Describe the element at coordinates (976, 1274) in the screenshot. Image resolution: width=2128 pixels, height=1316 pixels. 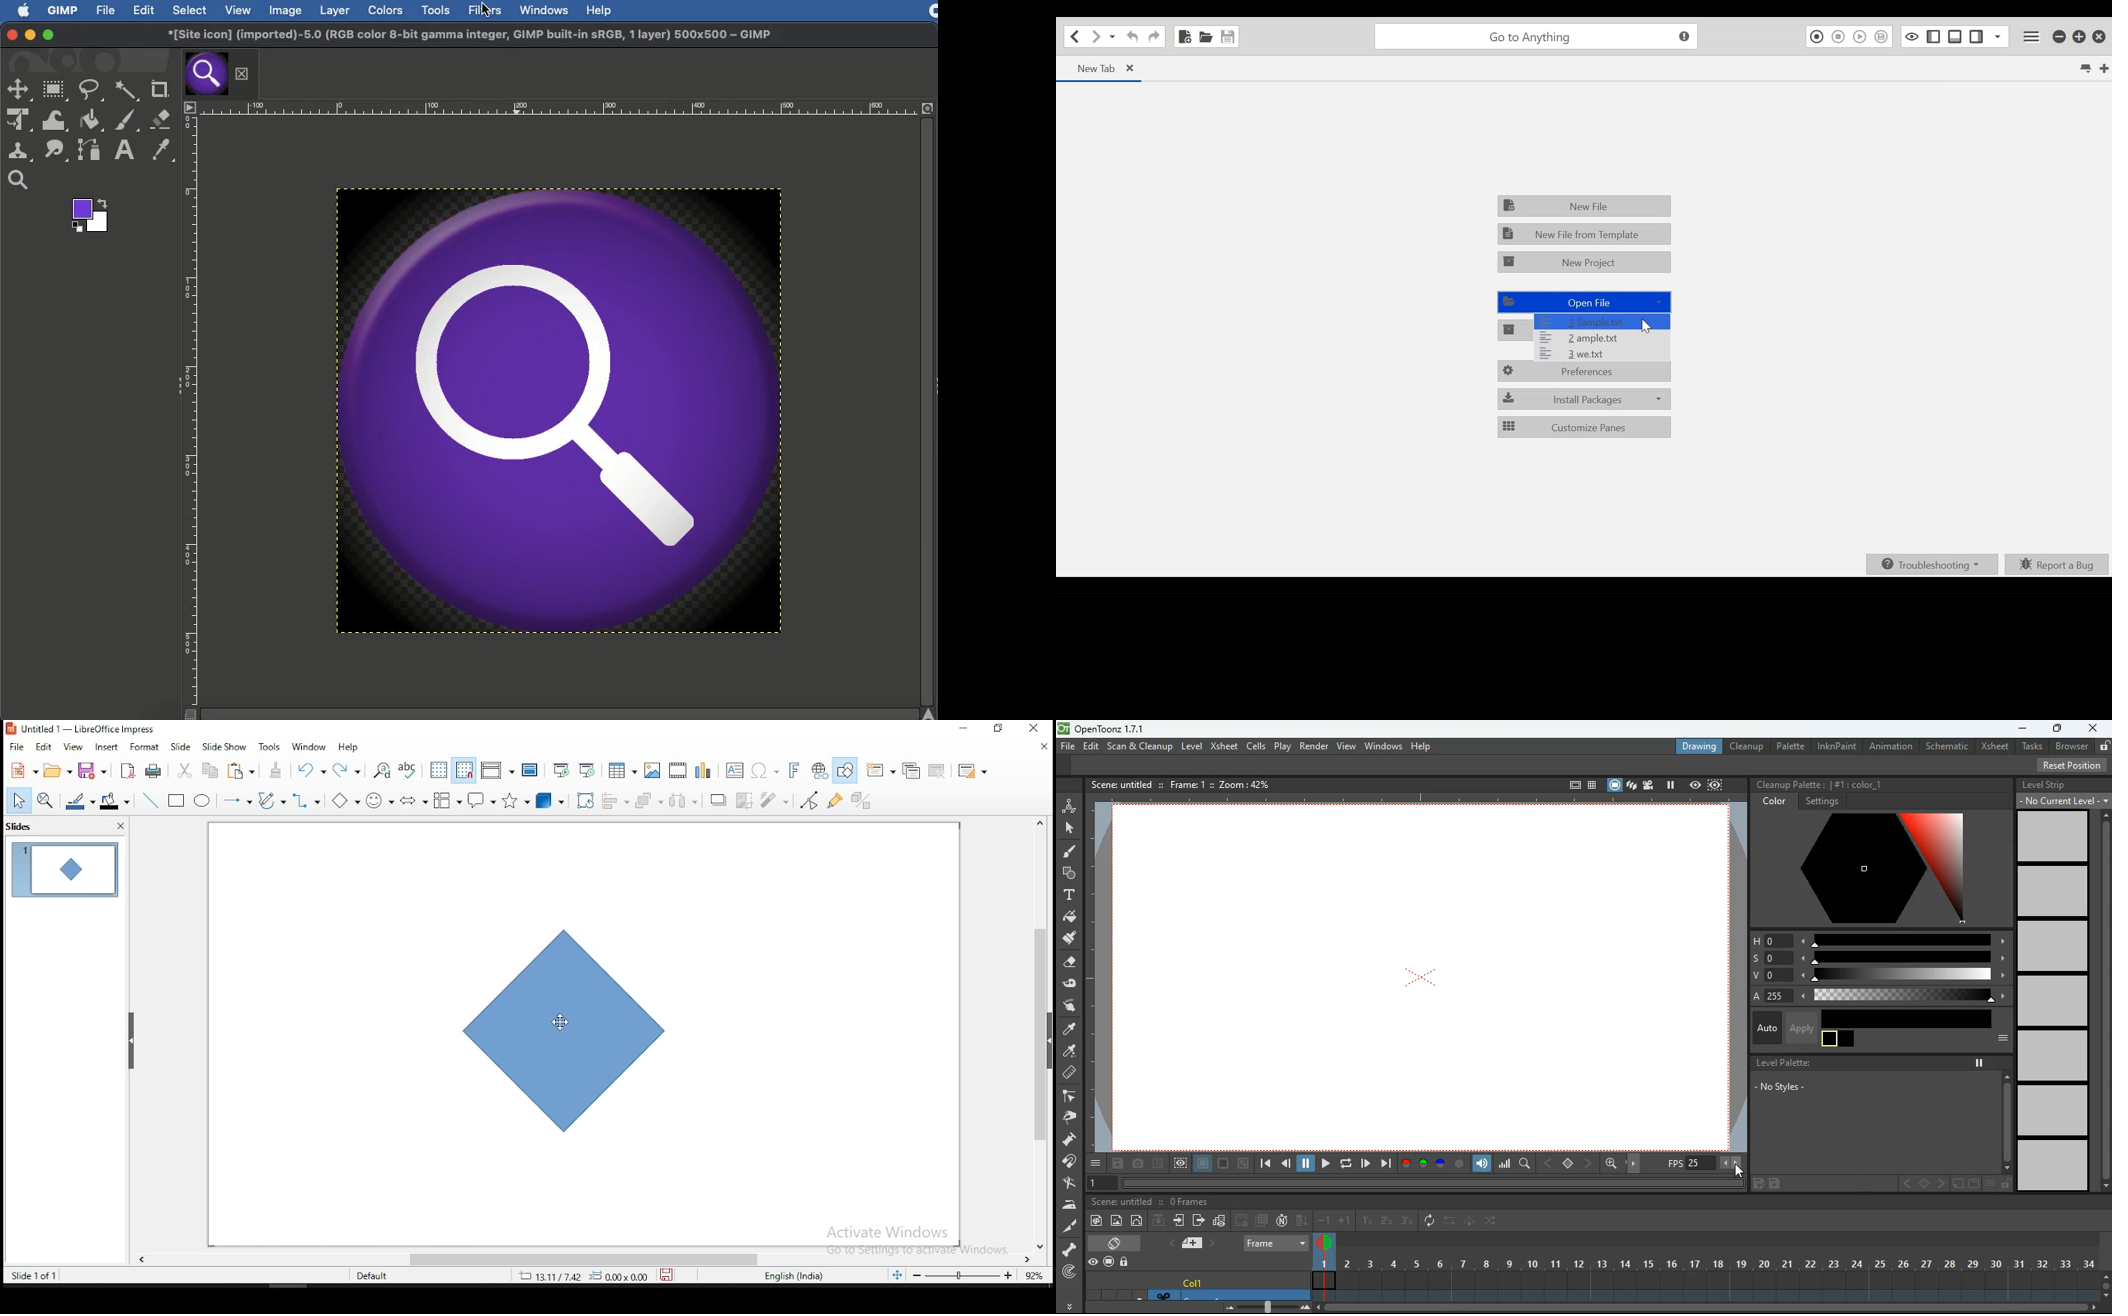
I see `zoom level` at that location.